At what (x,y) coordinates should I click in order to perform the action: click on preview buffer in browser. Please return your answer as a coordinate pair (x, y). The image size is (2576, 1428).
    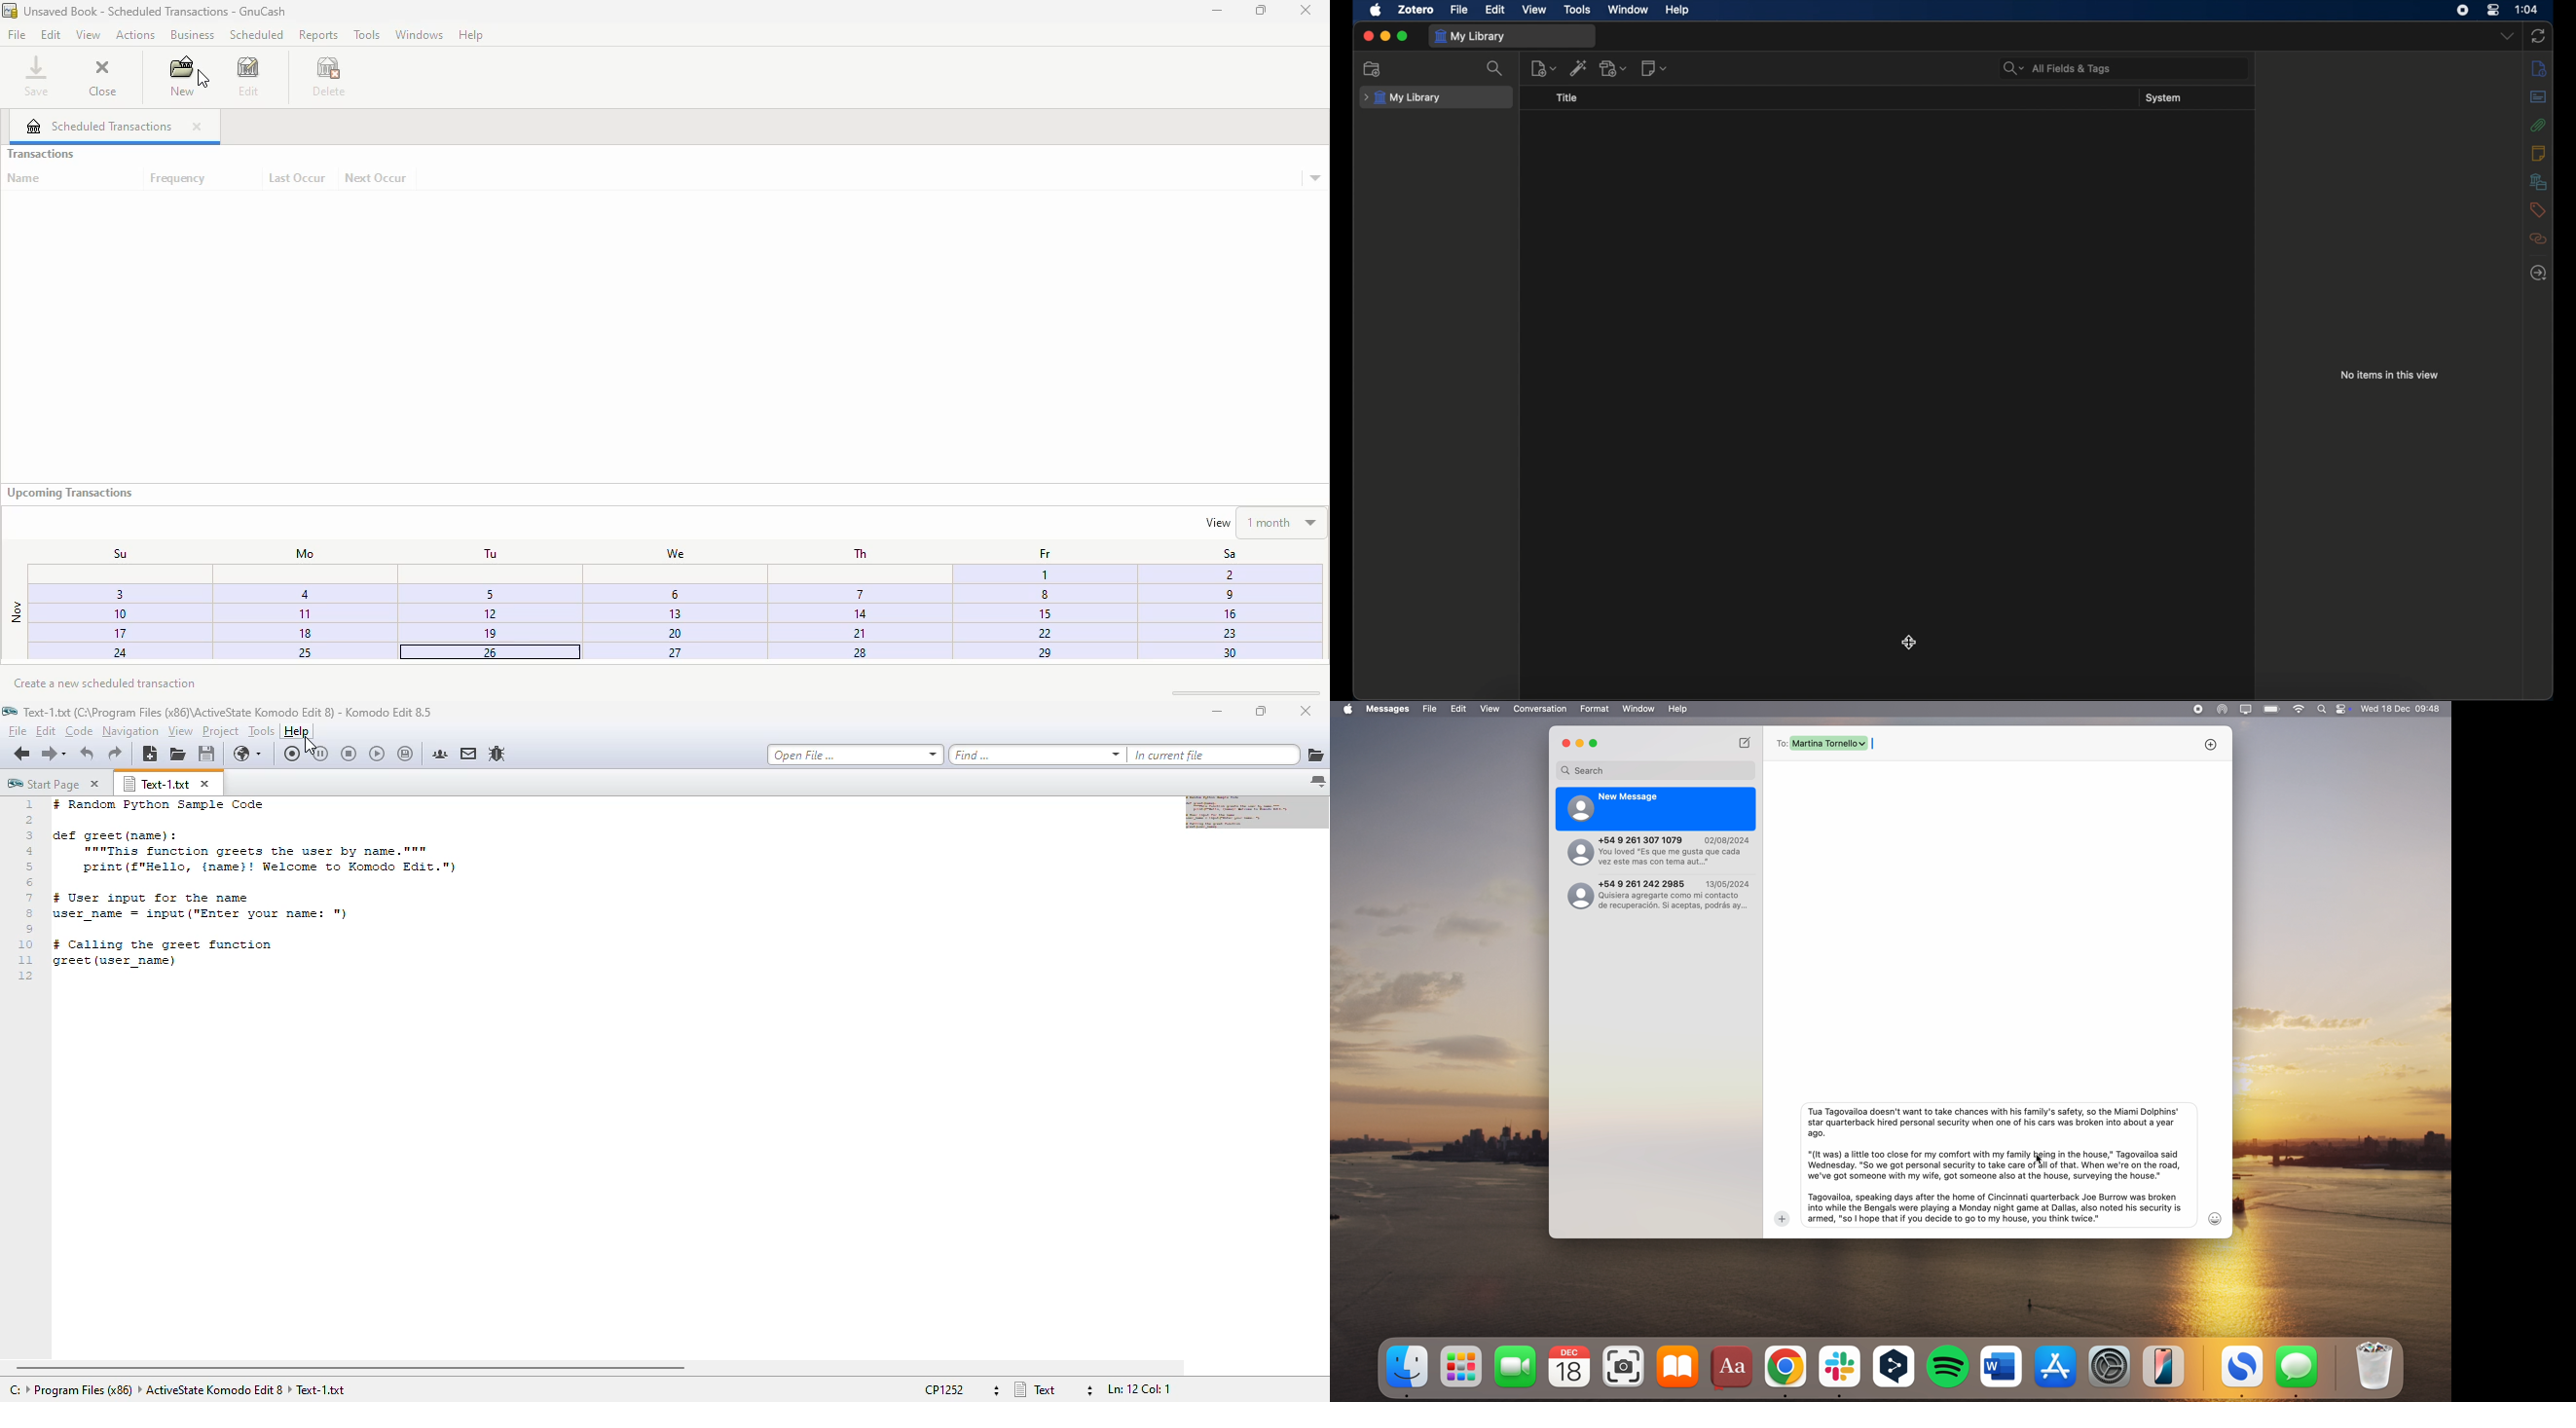
    Looking at the image, I should click on (249, 755).